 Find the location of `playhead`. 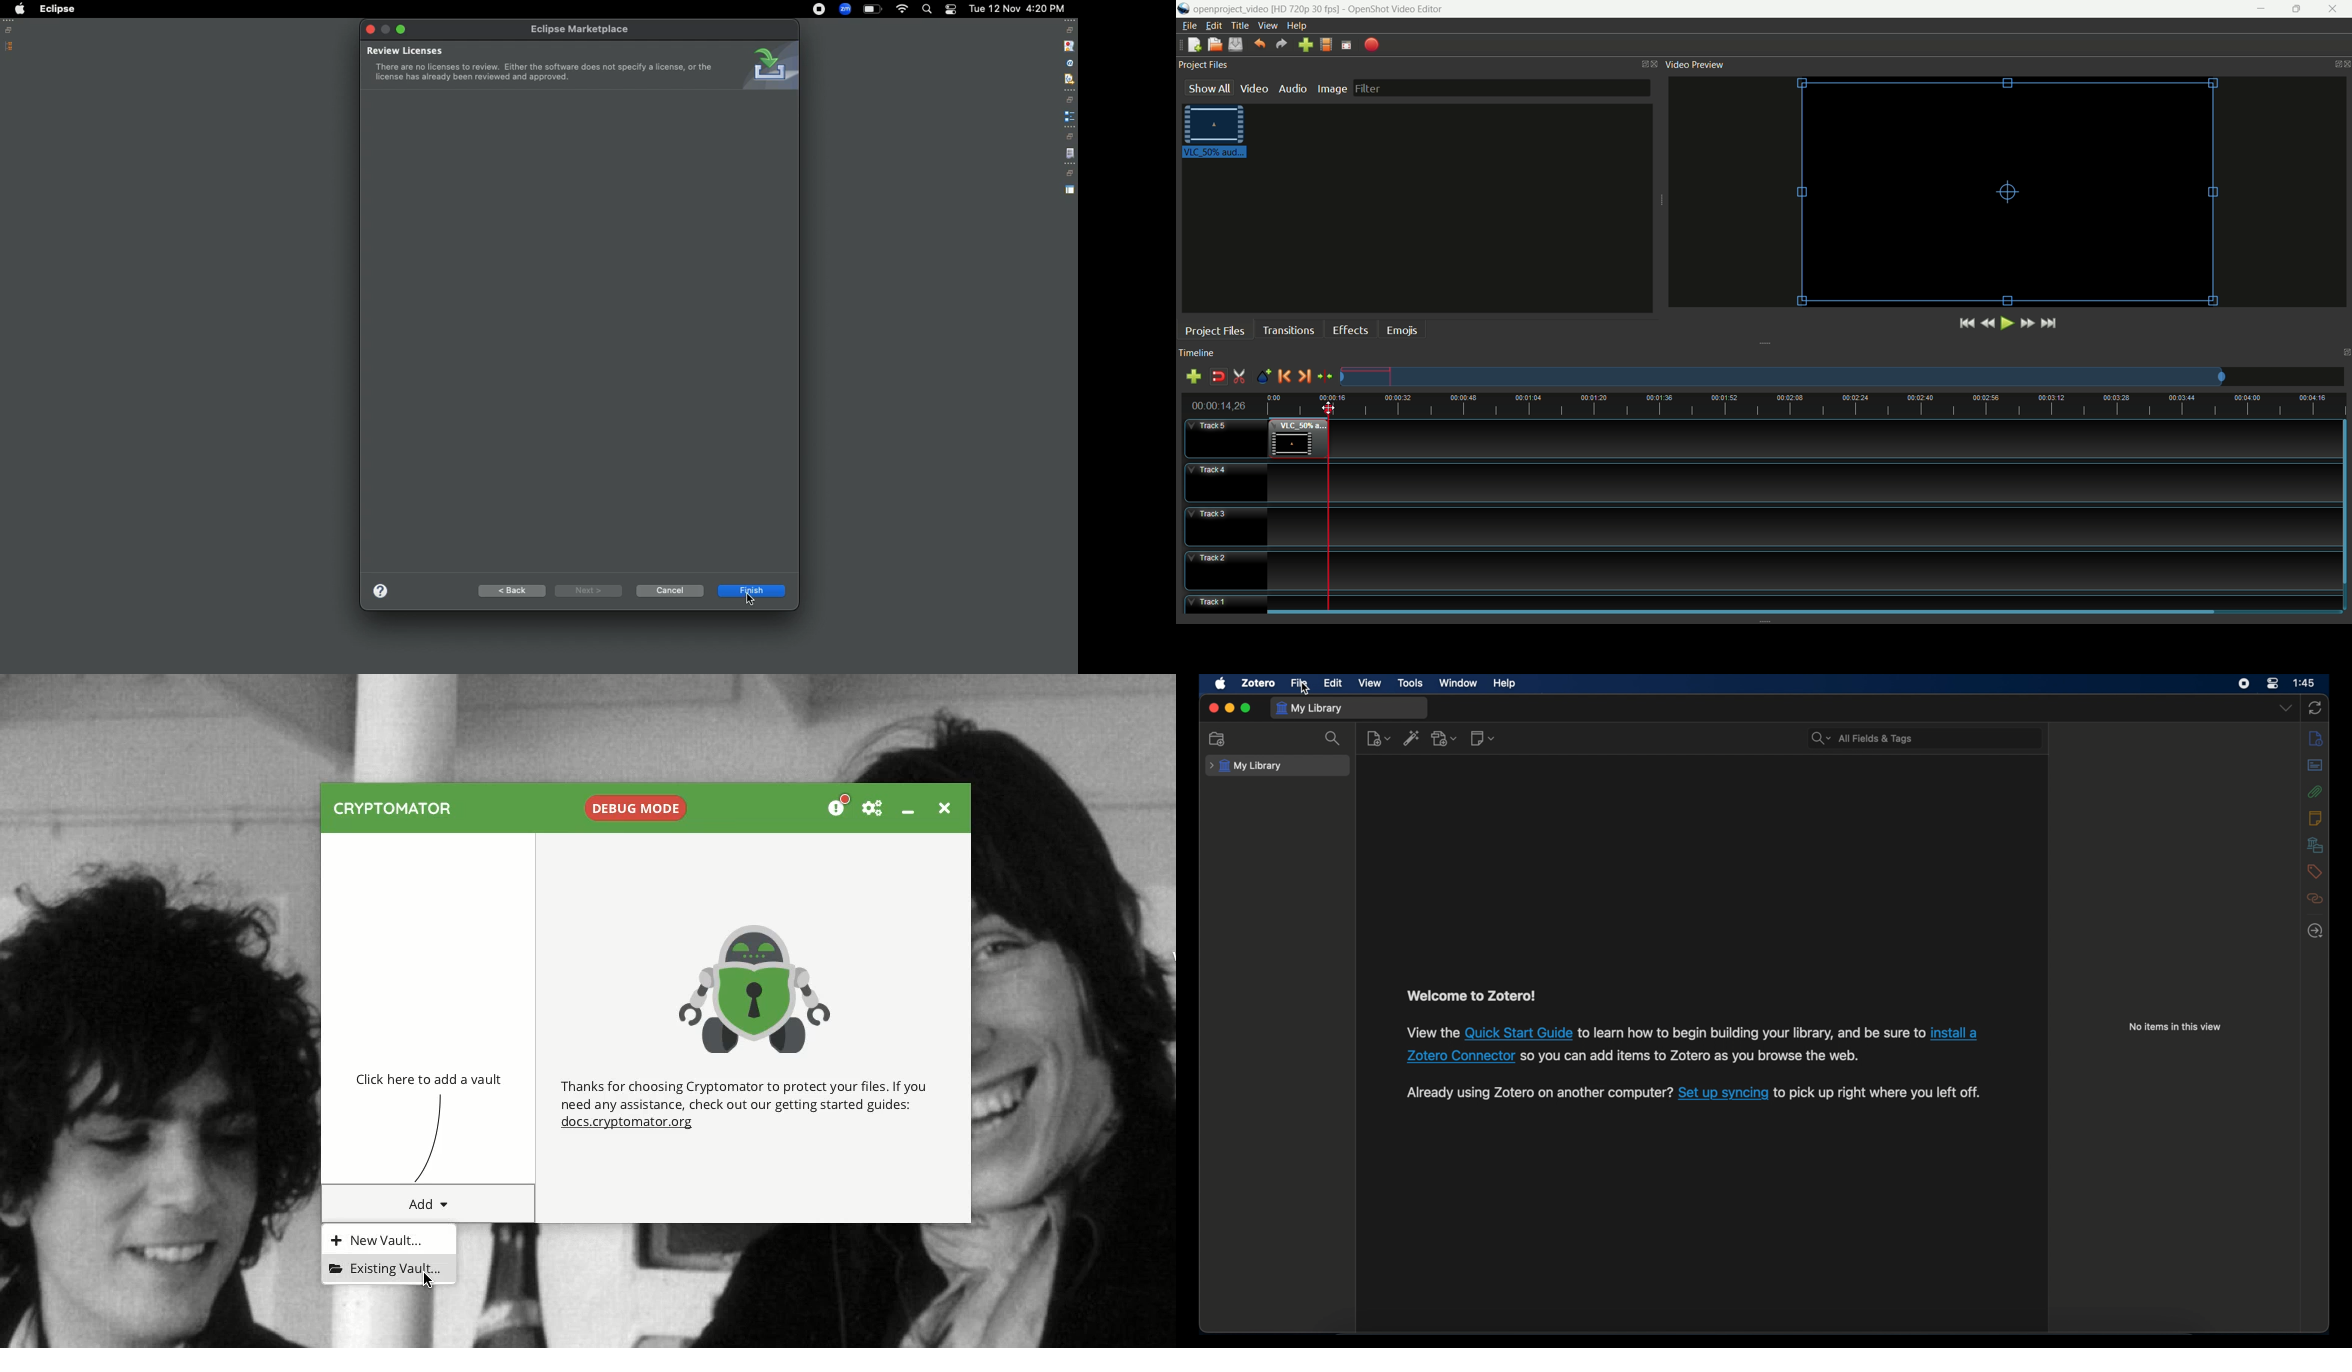

playhead is located at coordinates (1331, 511).